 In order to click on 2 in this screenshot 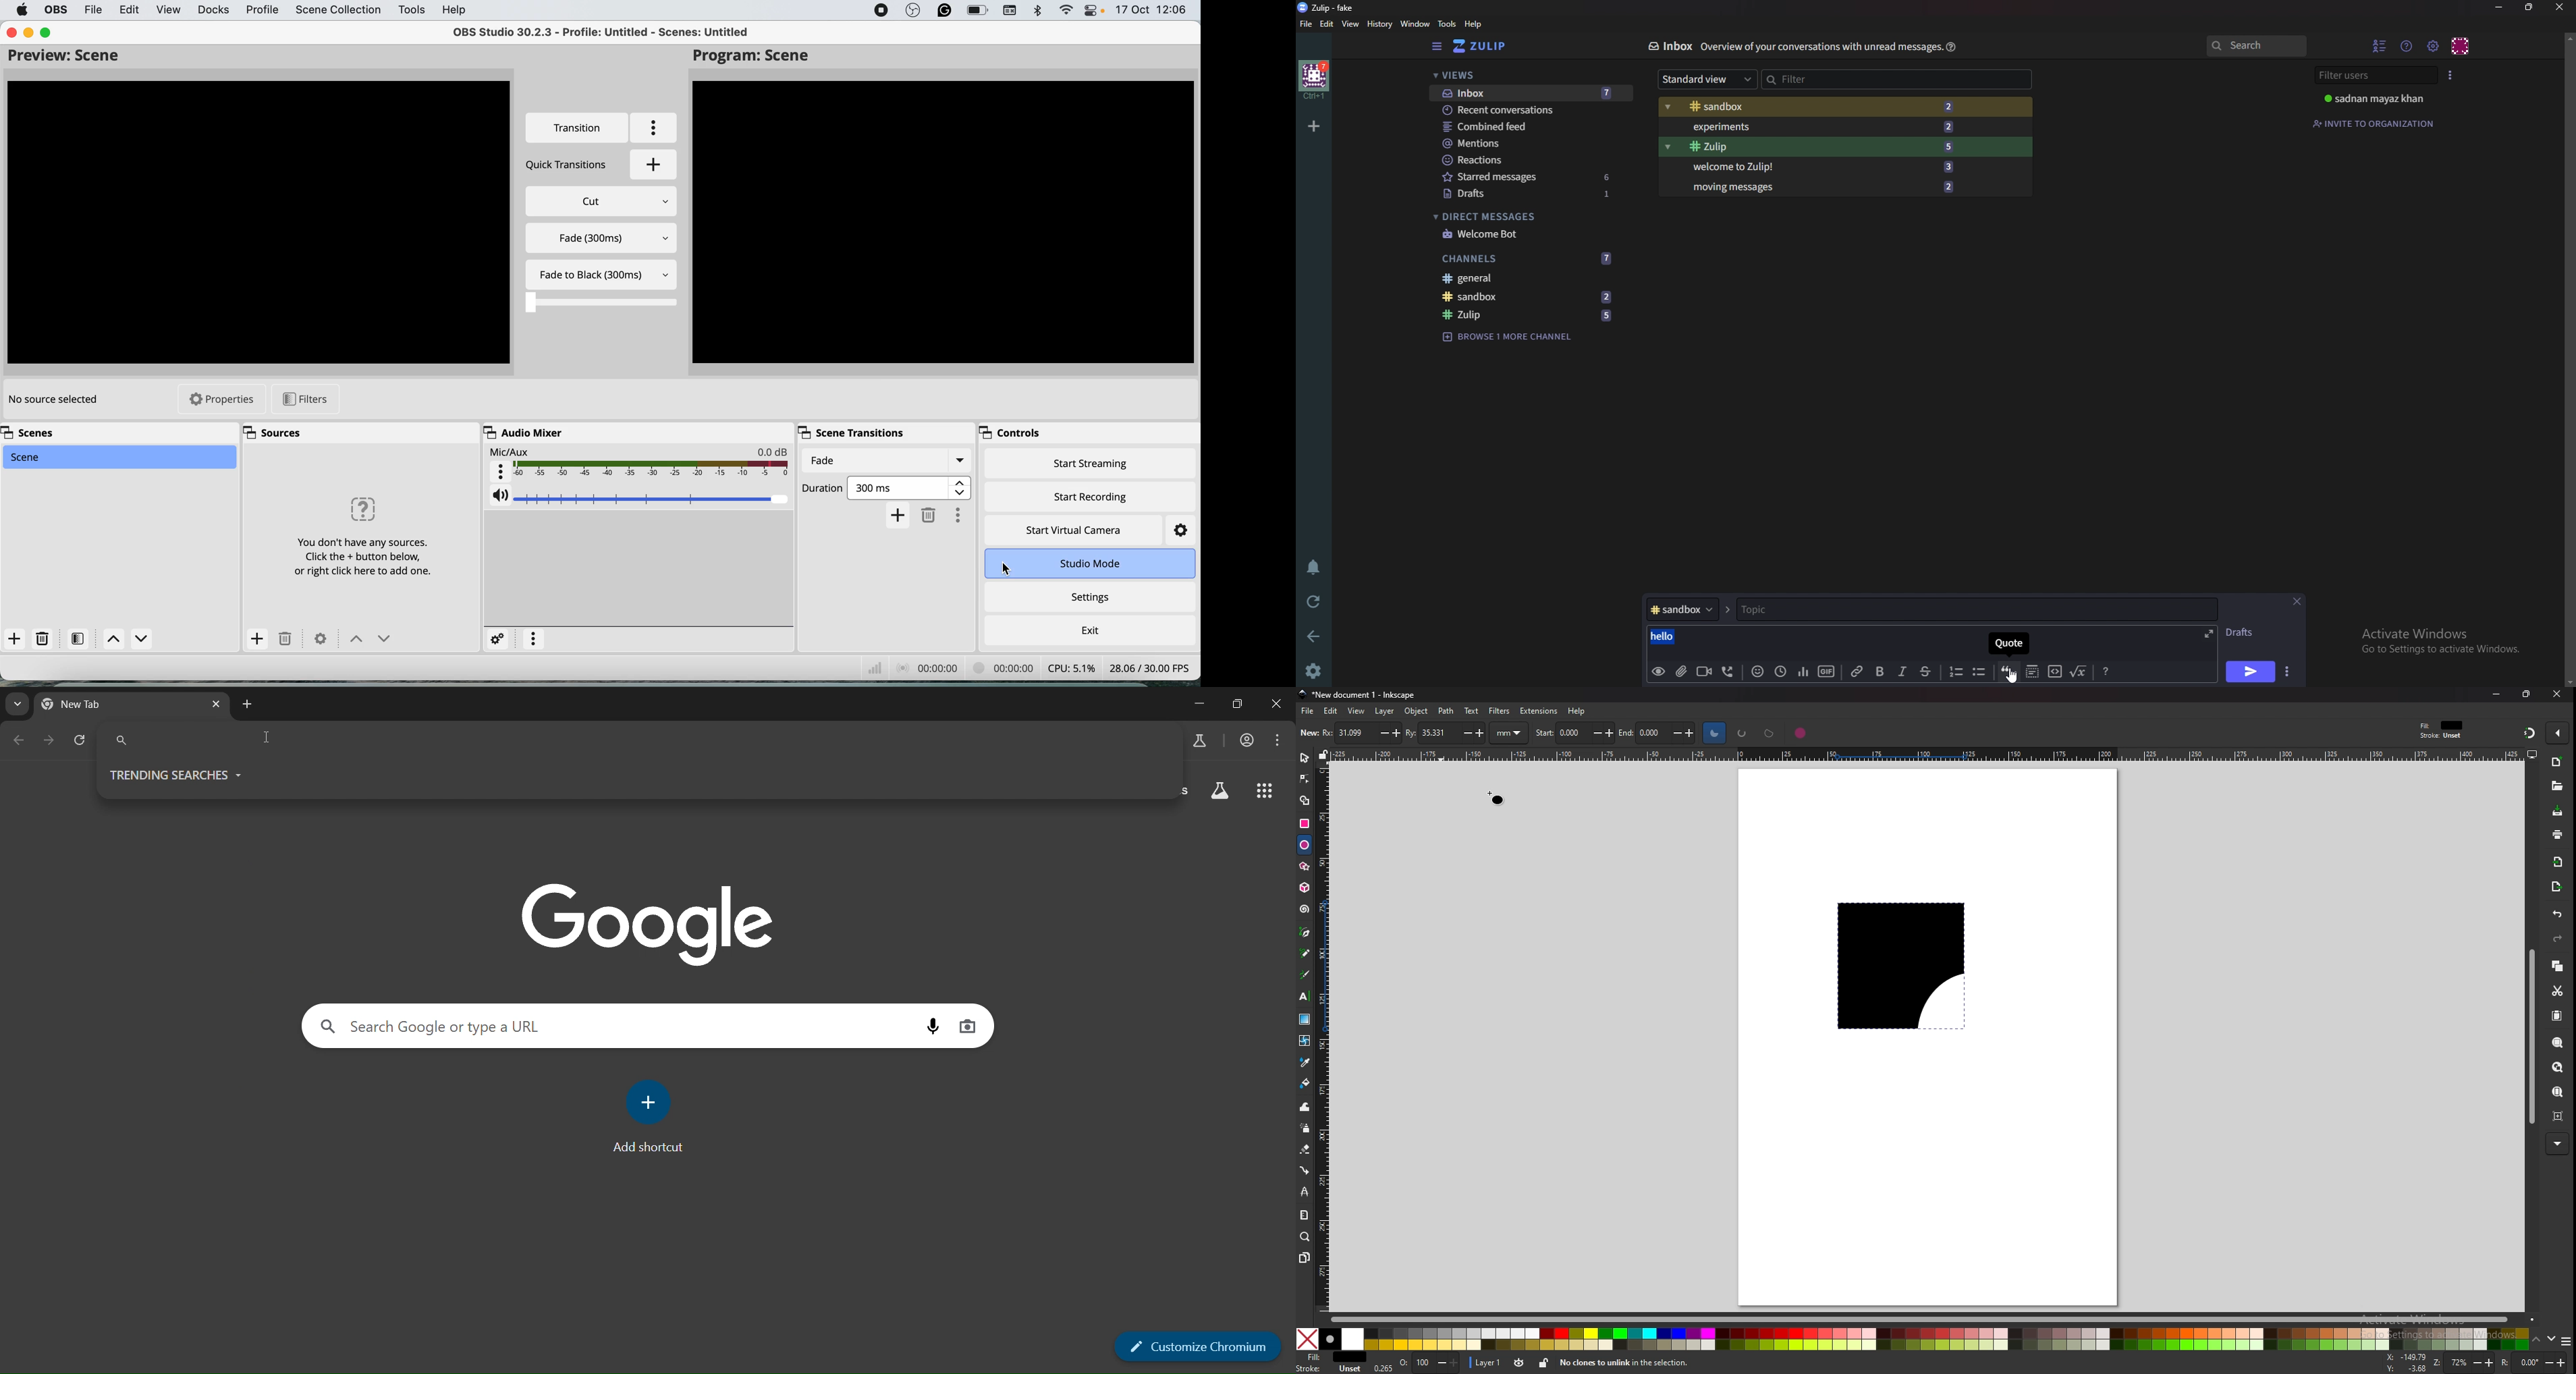, I will do `click(1953, 125)`.